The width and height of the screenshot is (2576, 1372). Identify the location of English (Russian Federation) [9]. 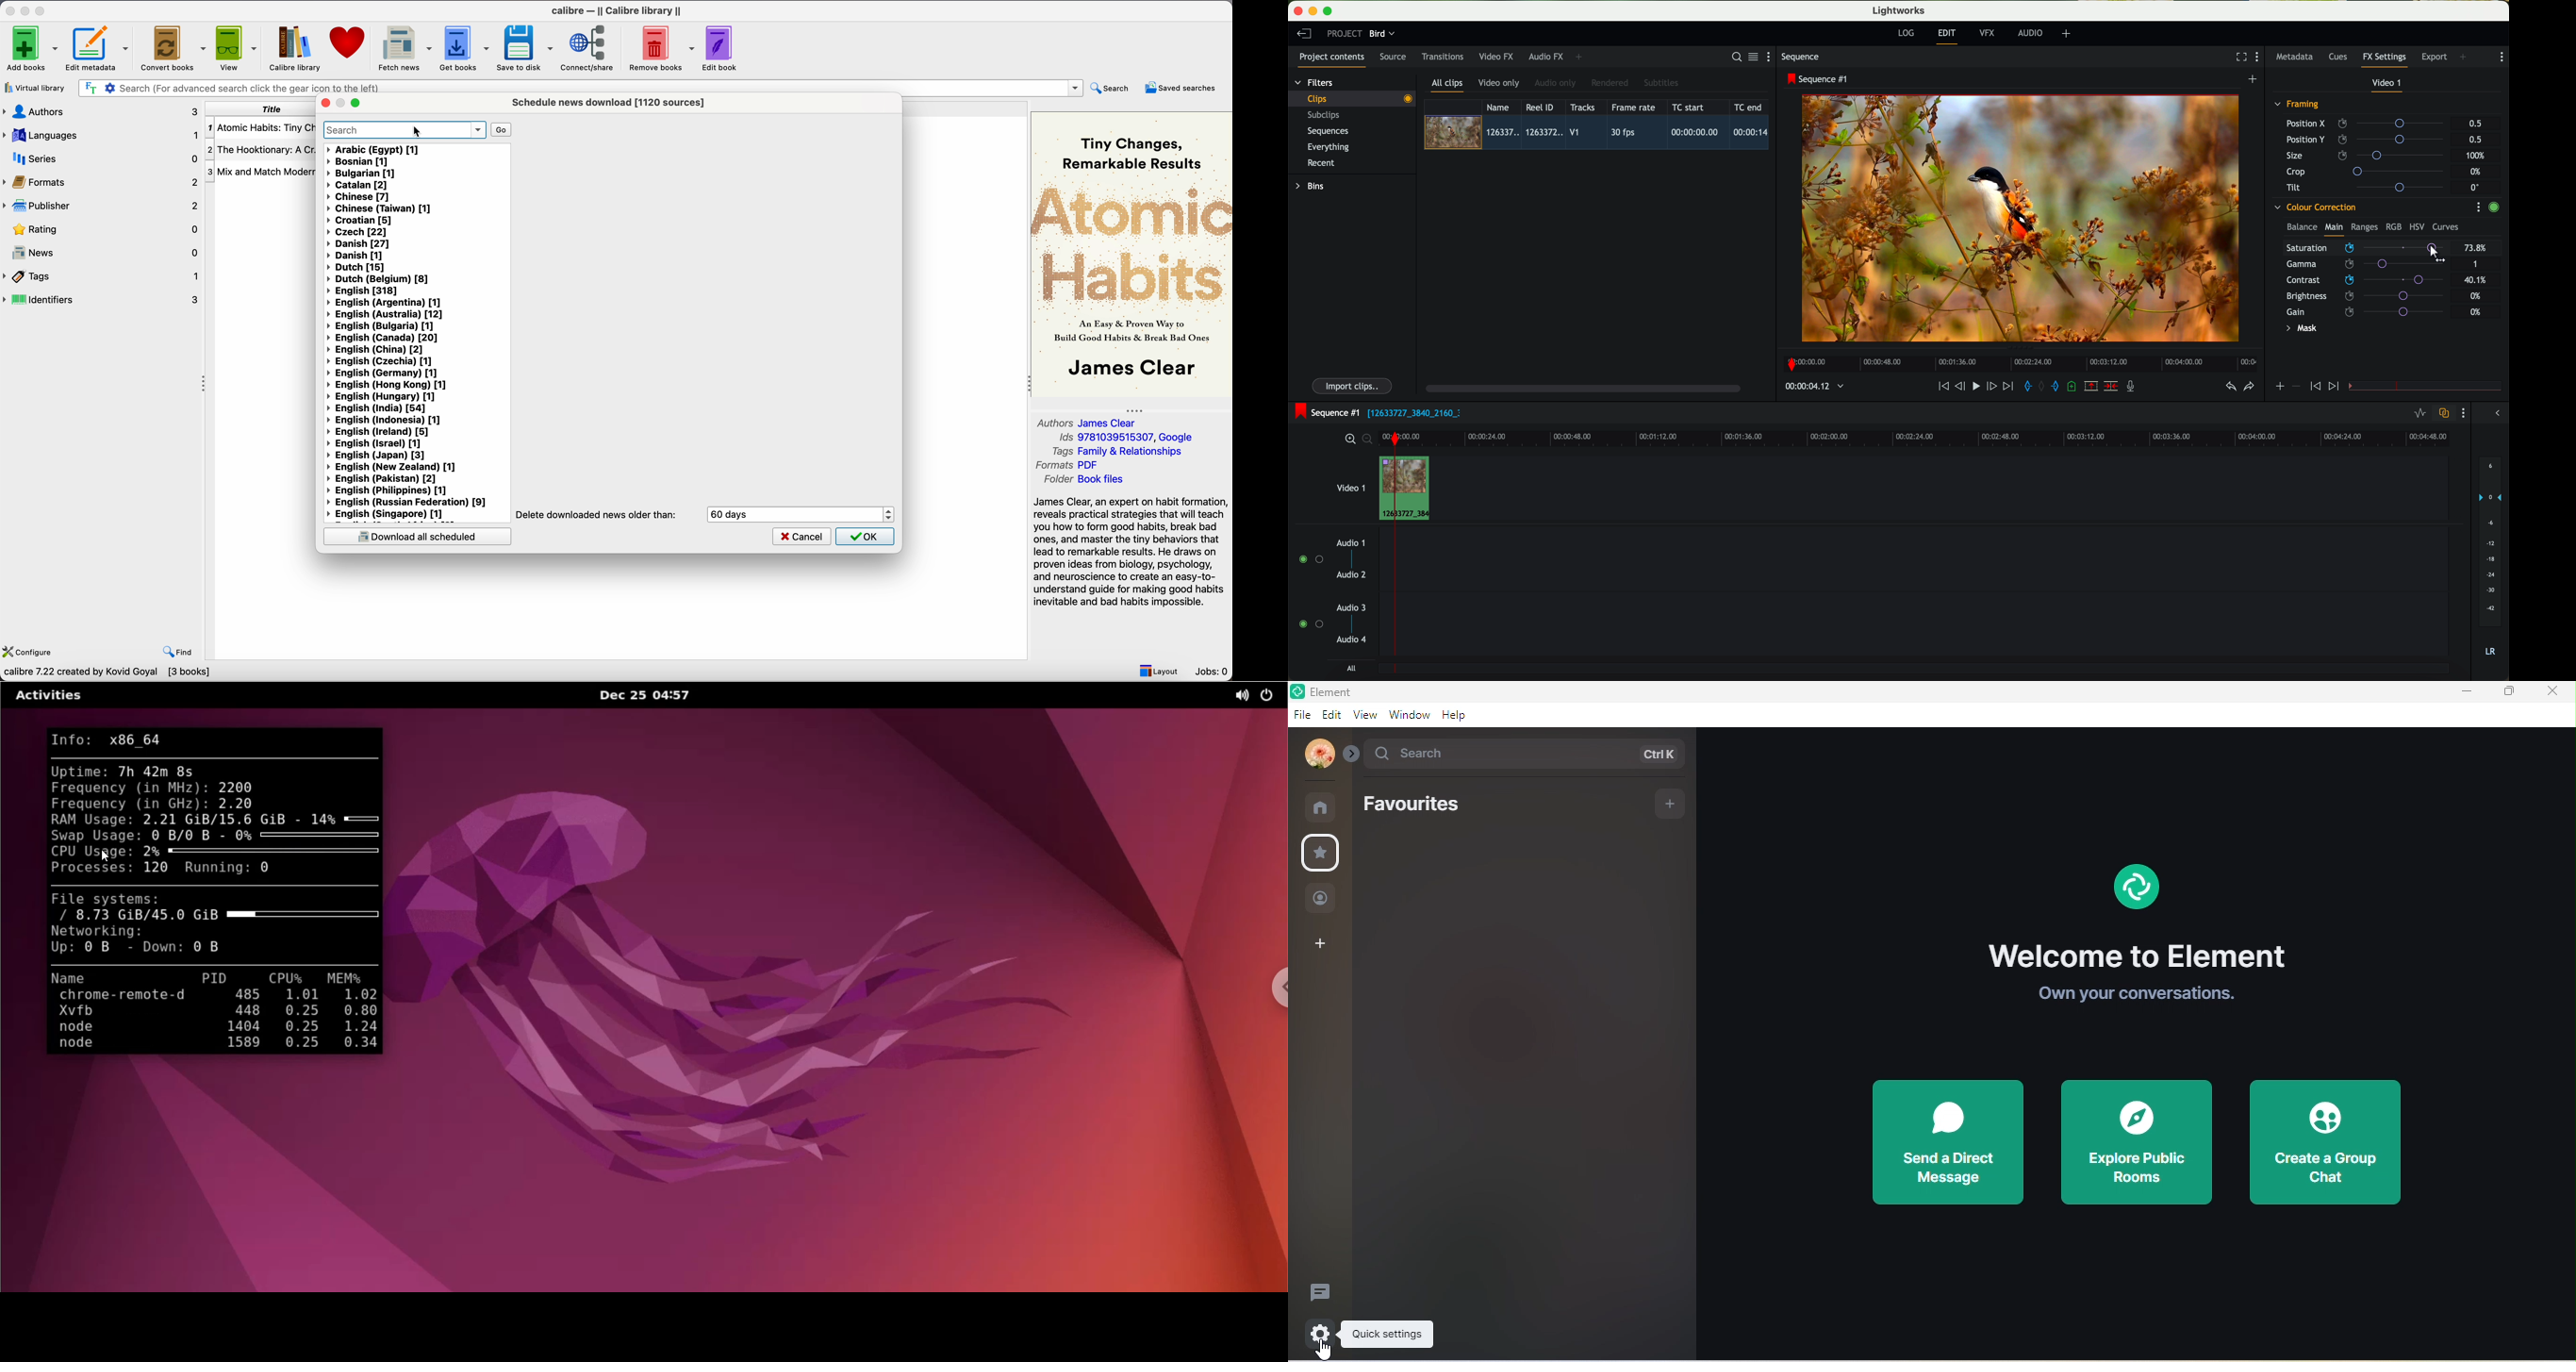
(408, 502).